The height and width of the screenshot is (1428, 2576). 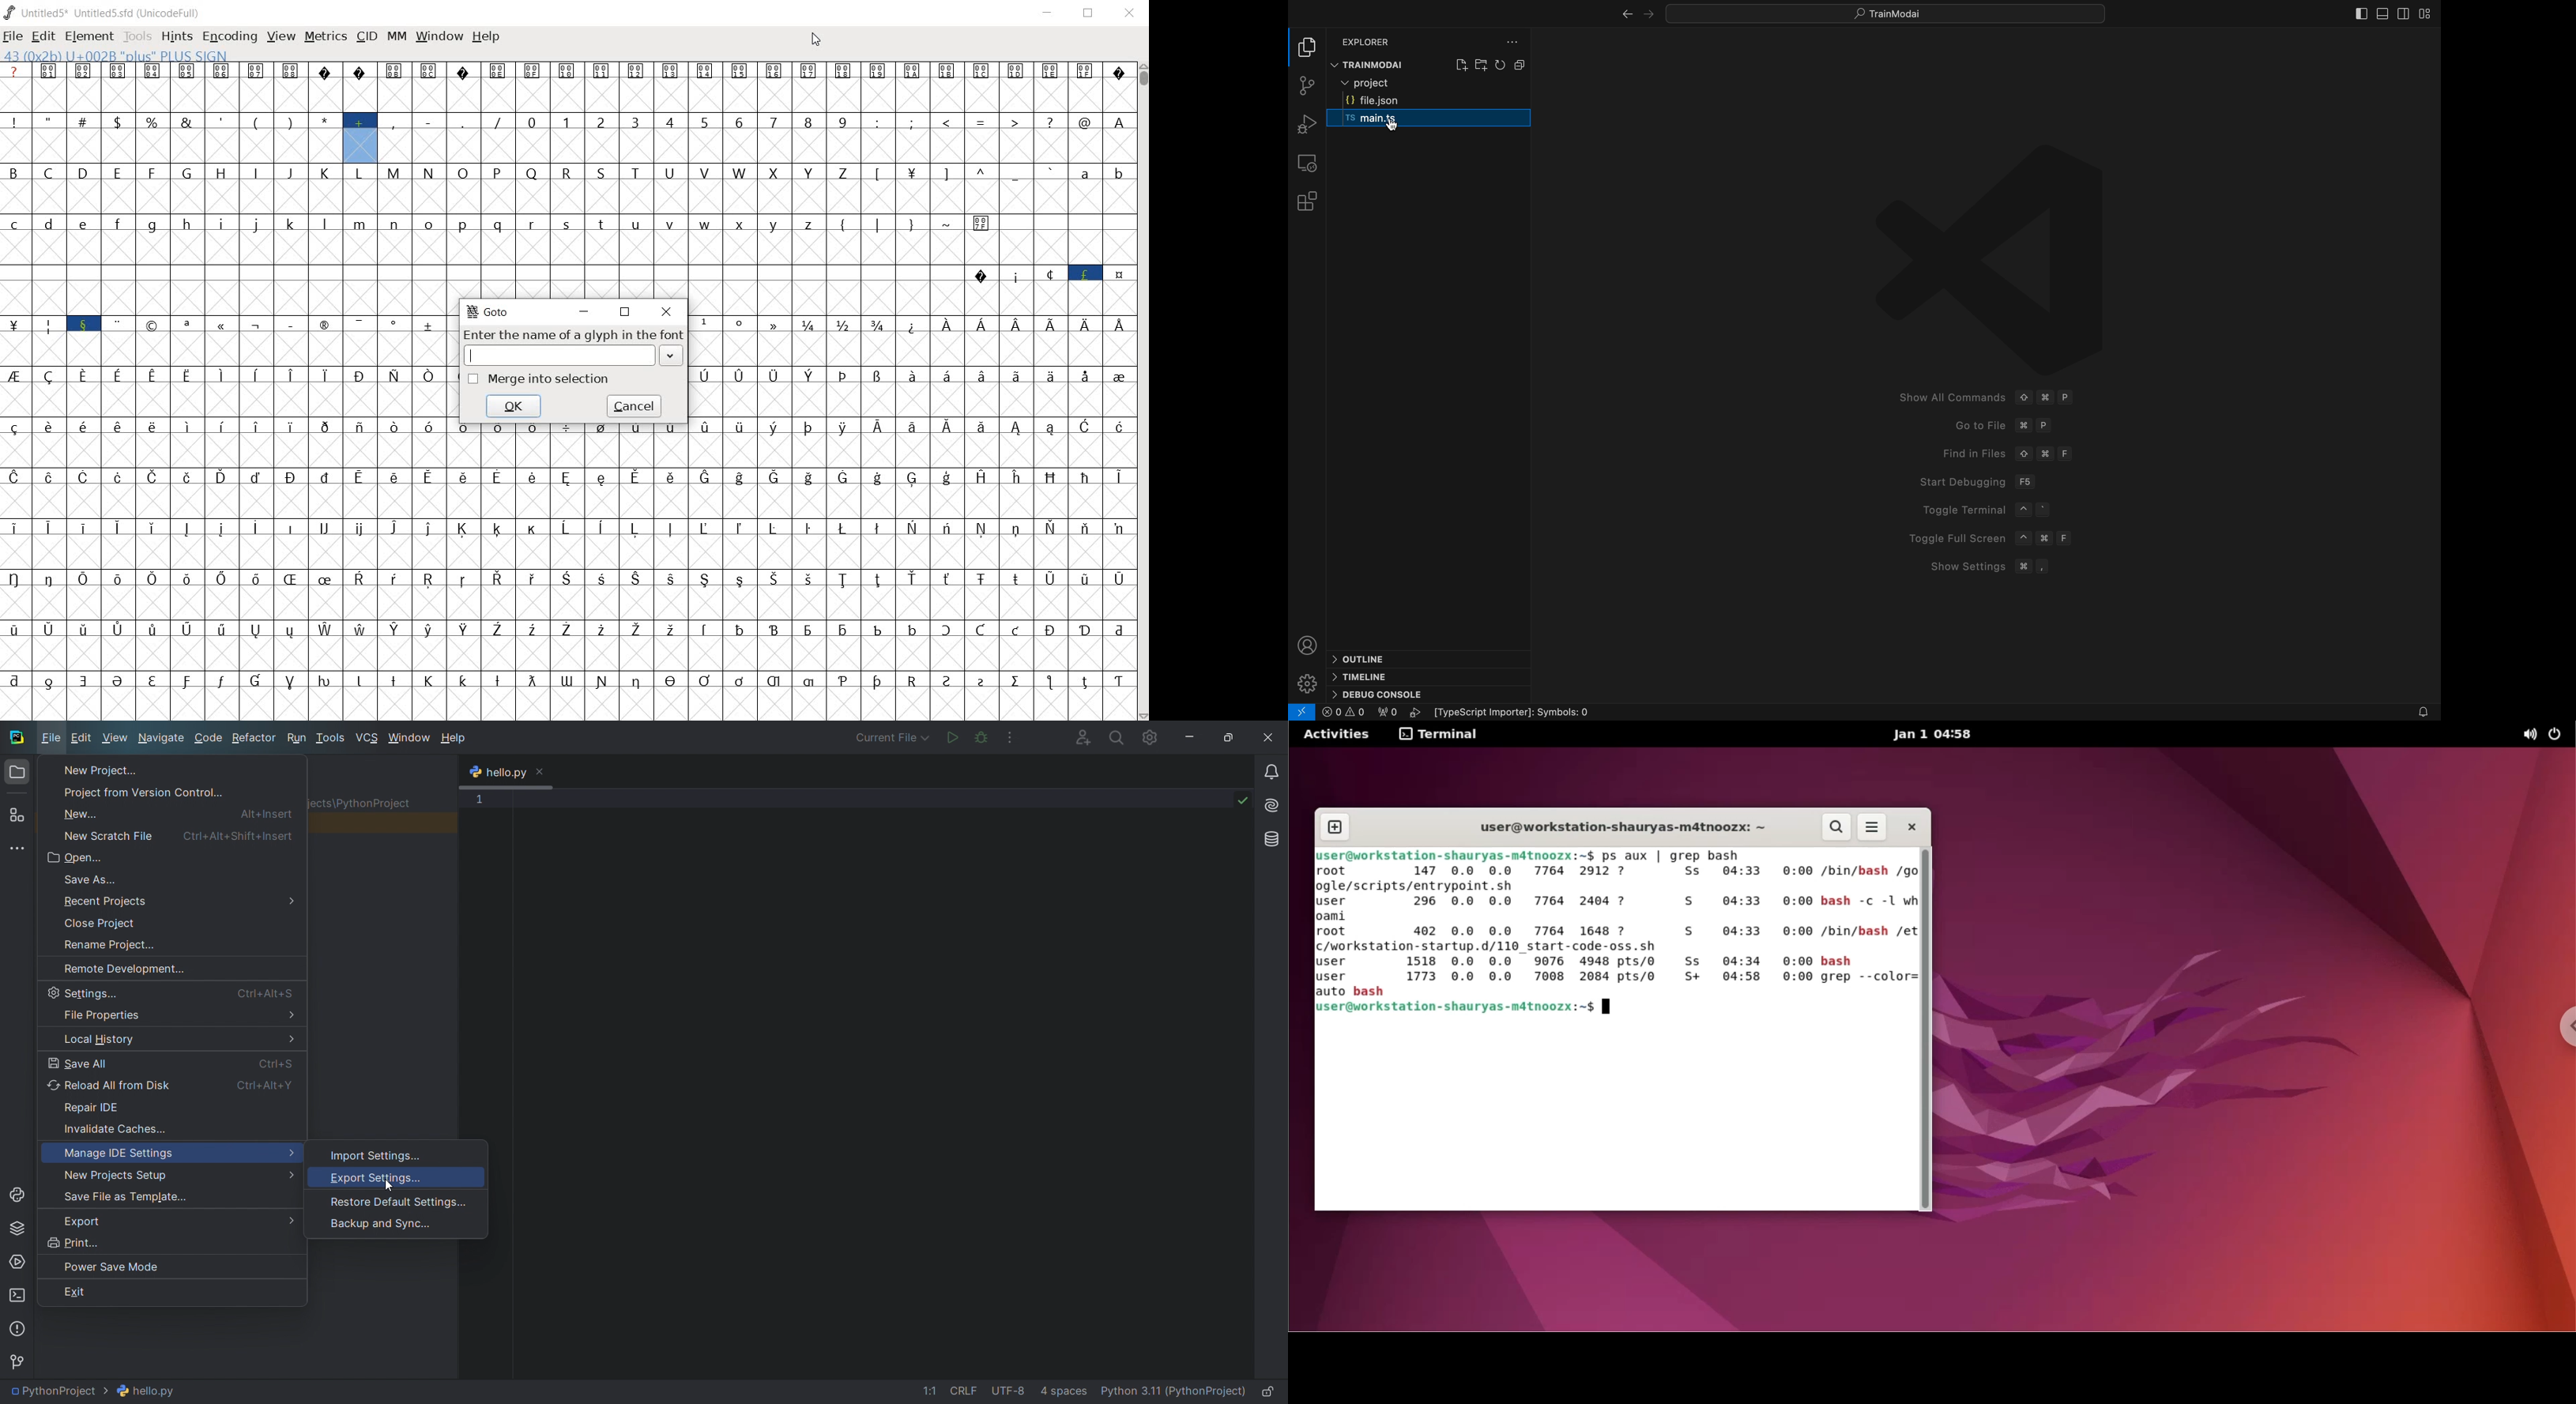 What do you see at coordinates (391, 1184) in the screenshot?
I see `cursor` at bounding box center [391, 1184].